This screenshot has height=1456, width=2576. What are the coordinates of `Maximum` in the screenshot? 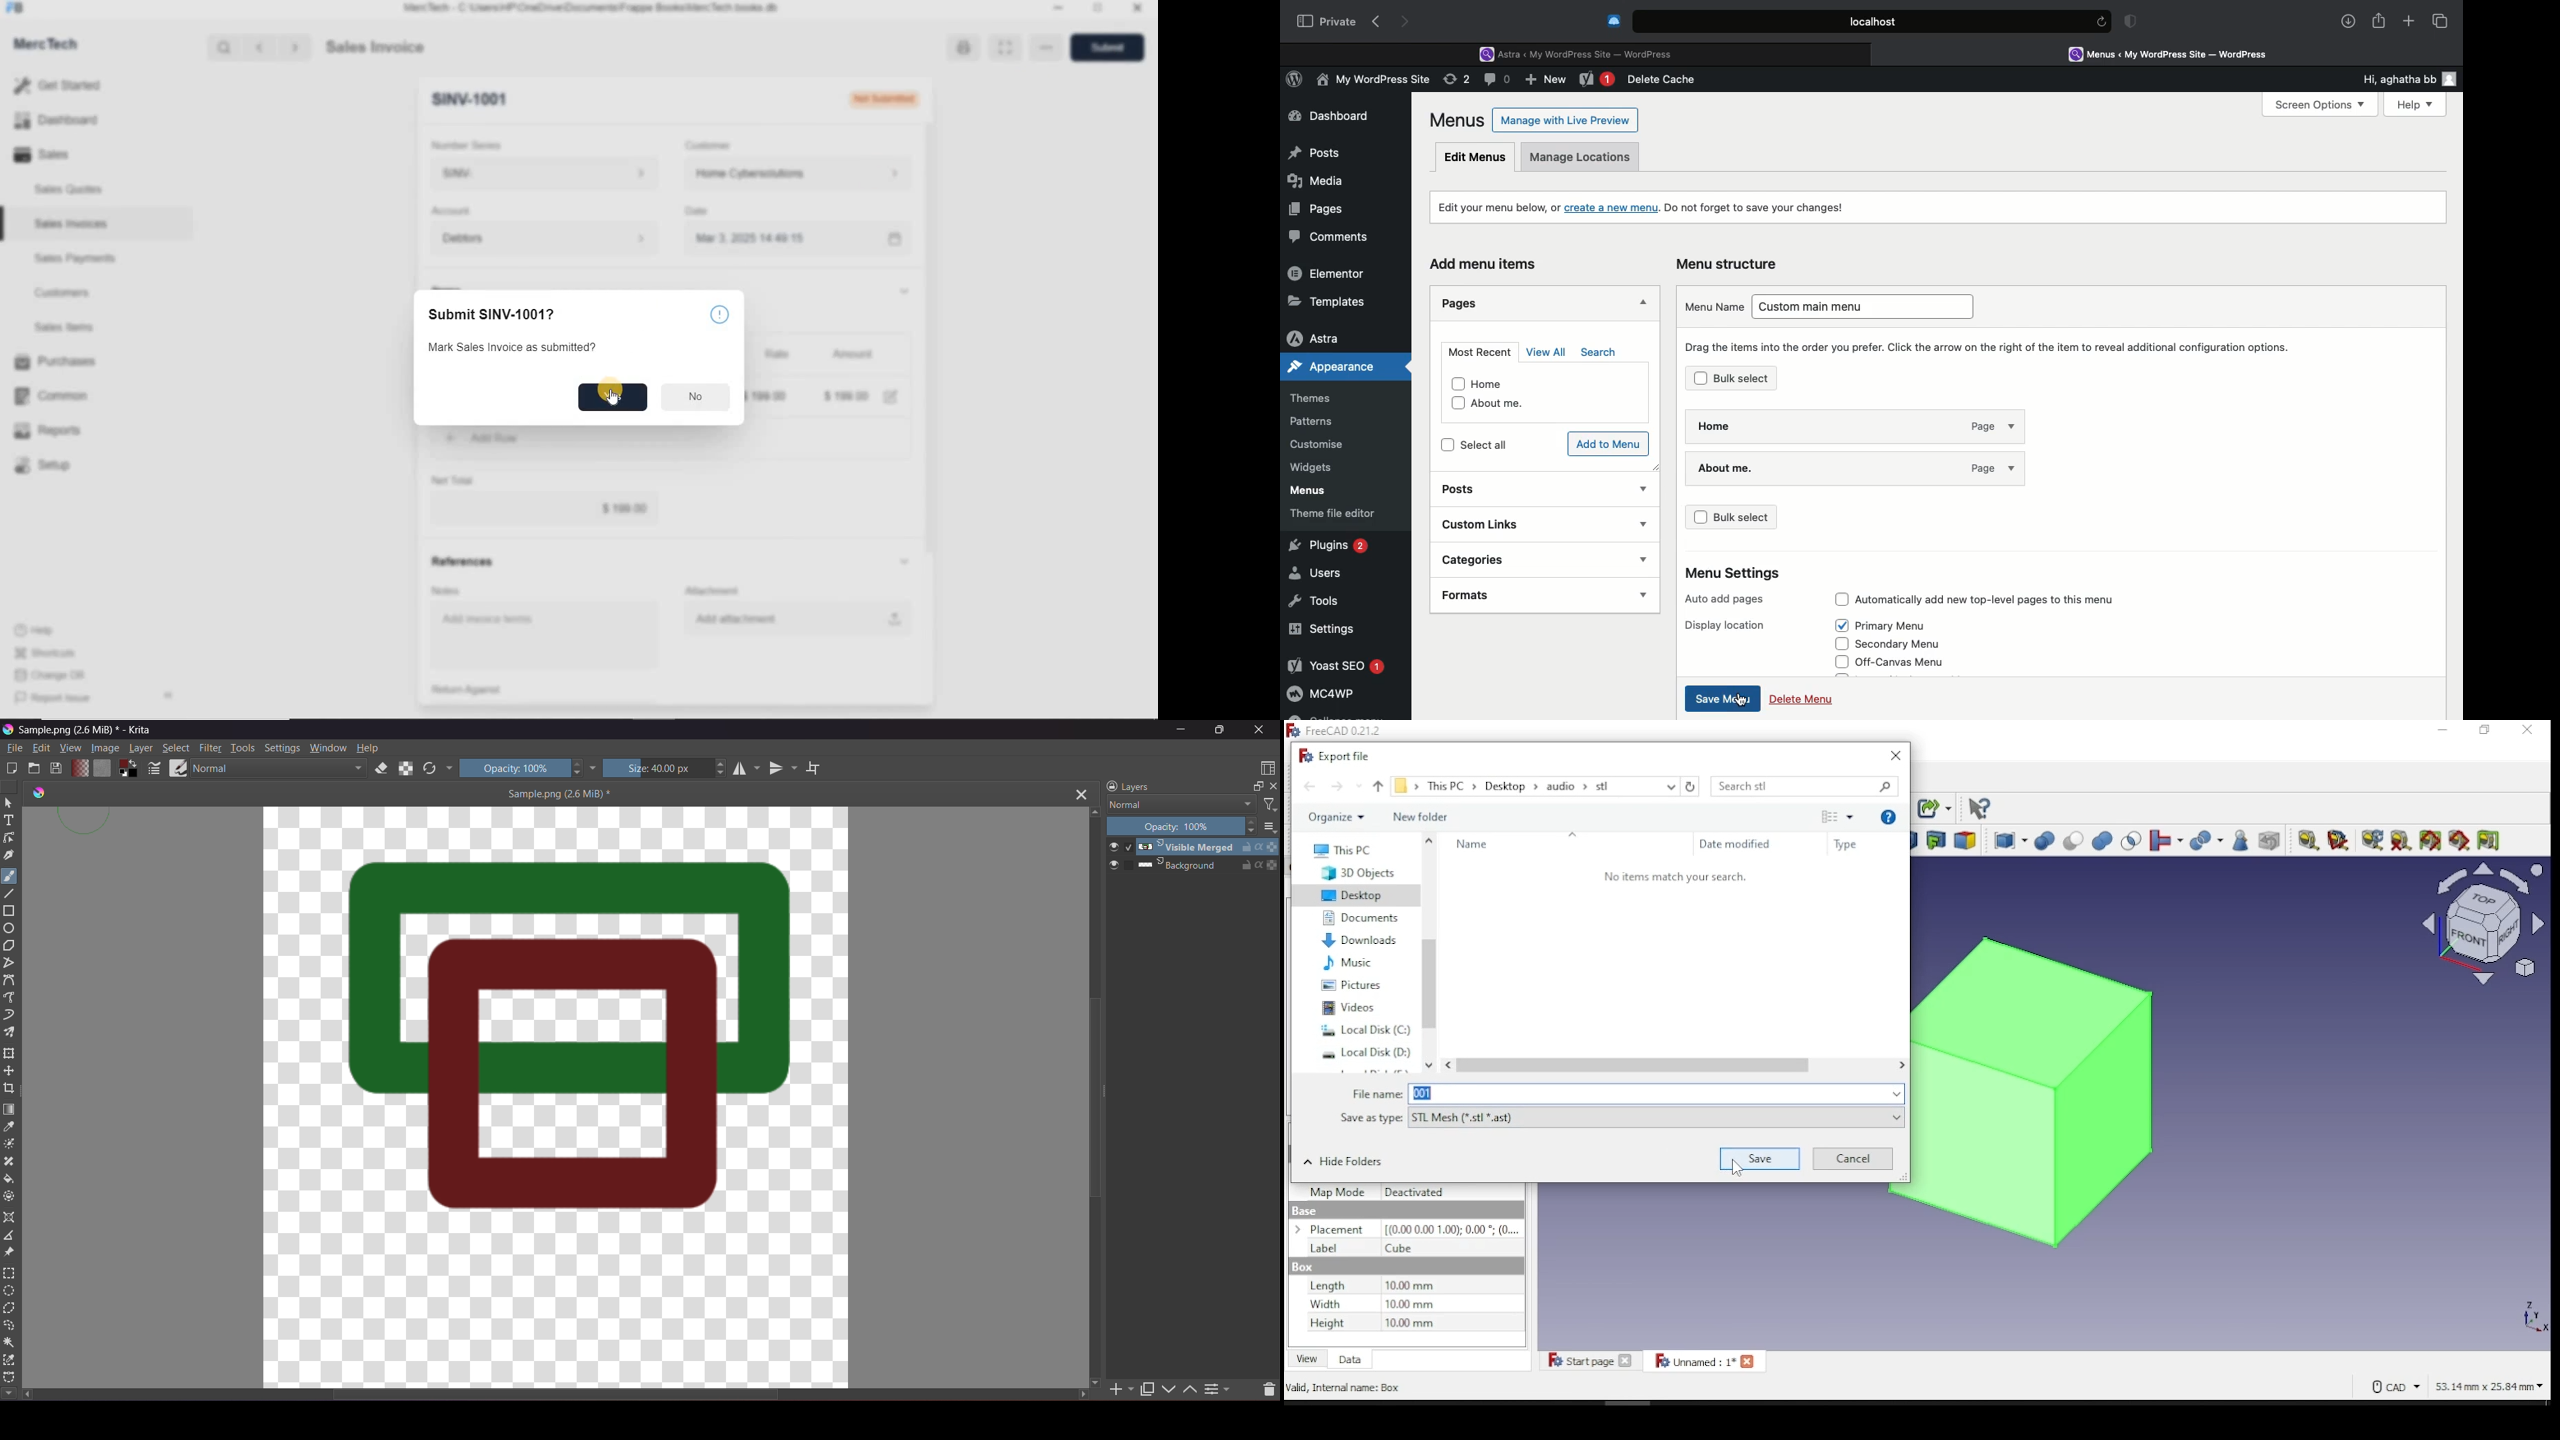 It's located at (1099, 10).